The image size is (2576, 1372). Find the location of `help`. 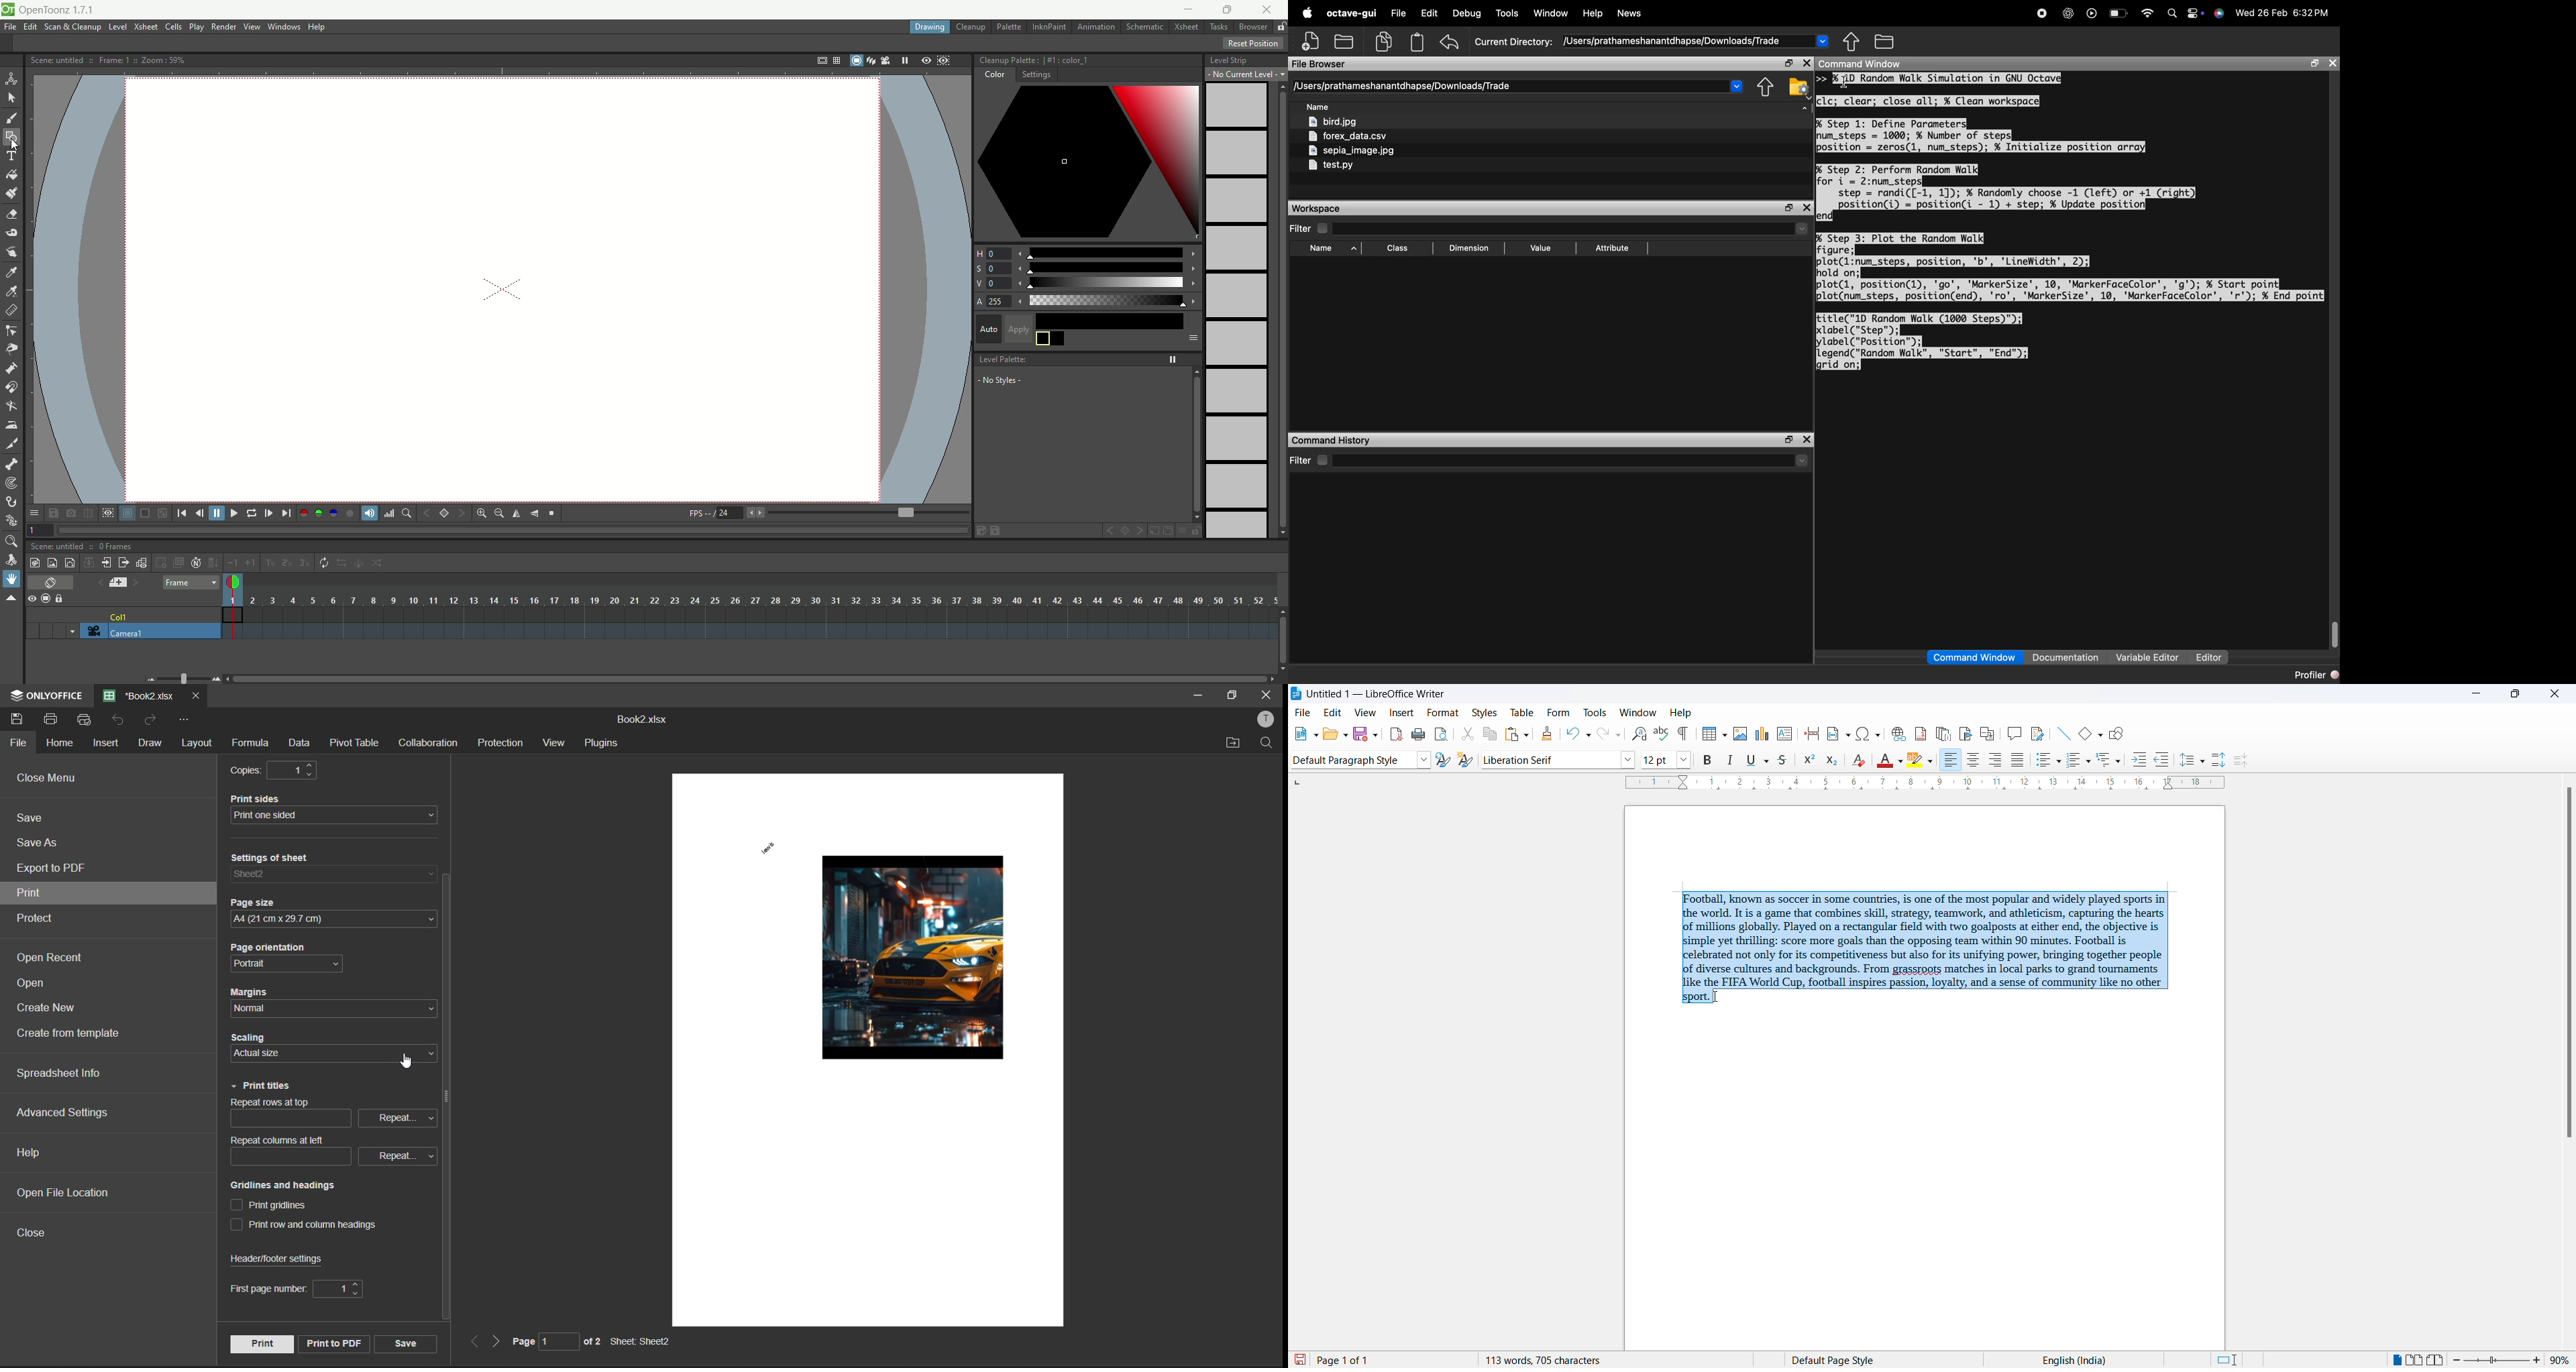

help is located at coordinates (1680, 712).